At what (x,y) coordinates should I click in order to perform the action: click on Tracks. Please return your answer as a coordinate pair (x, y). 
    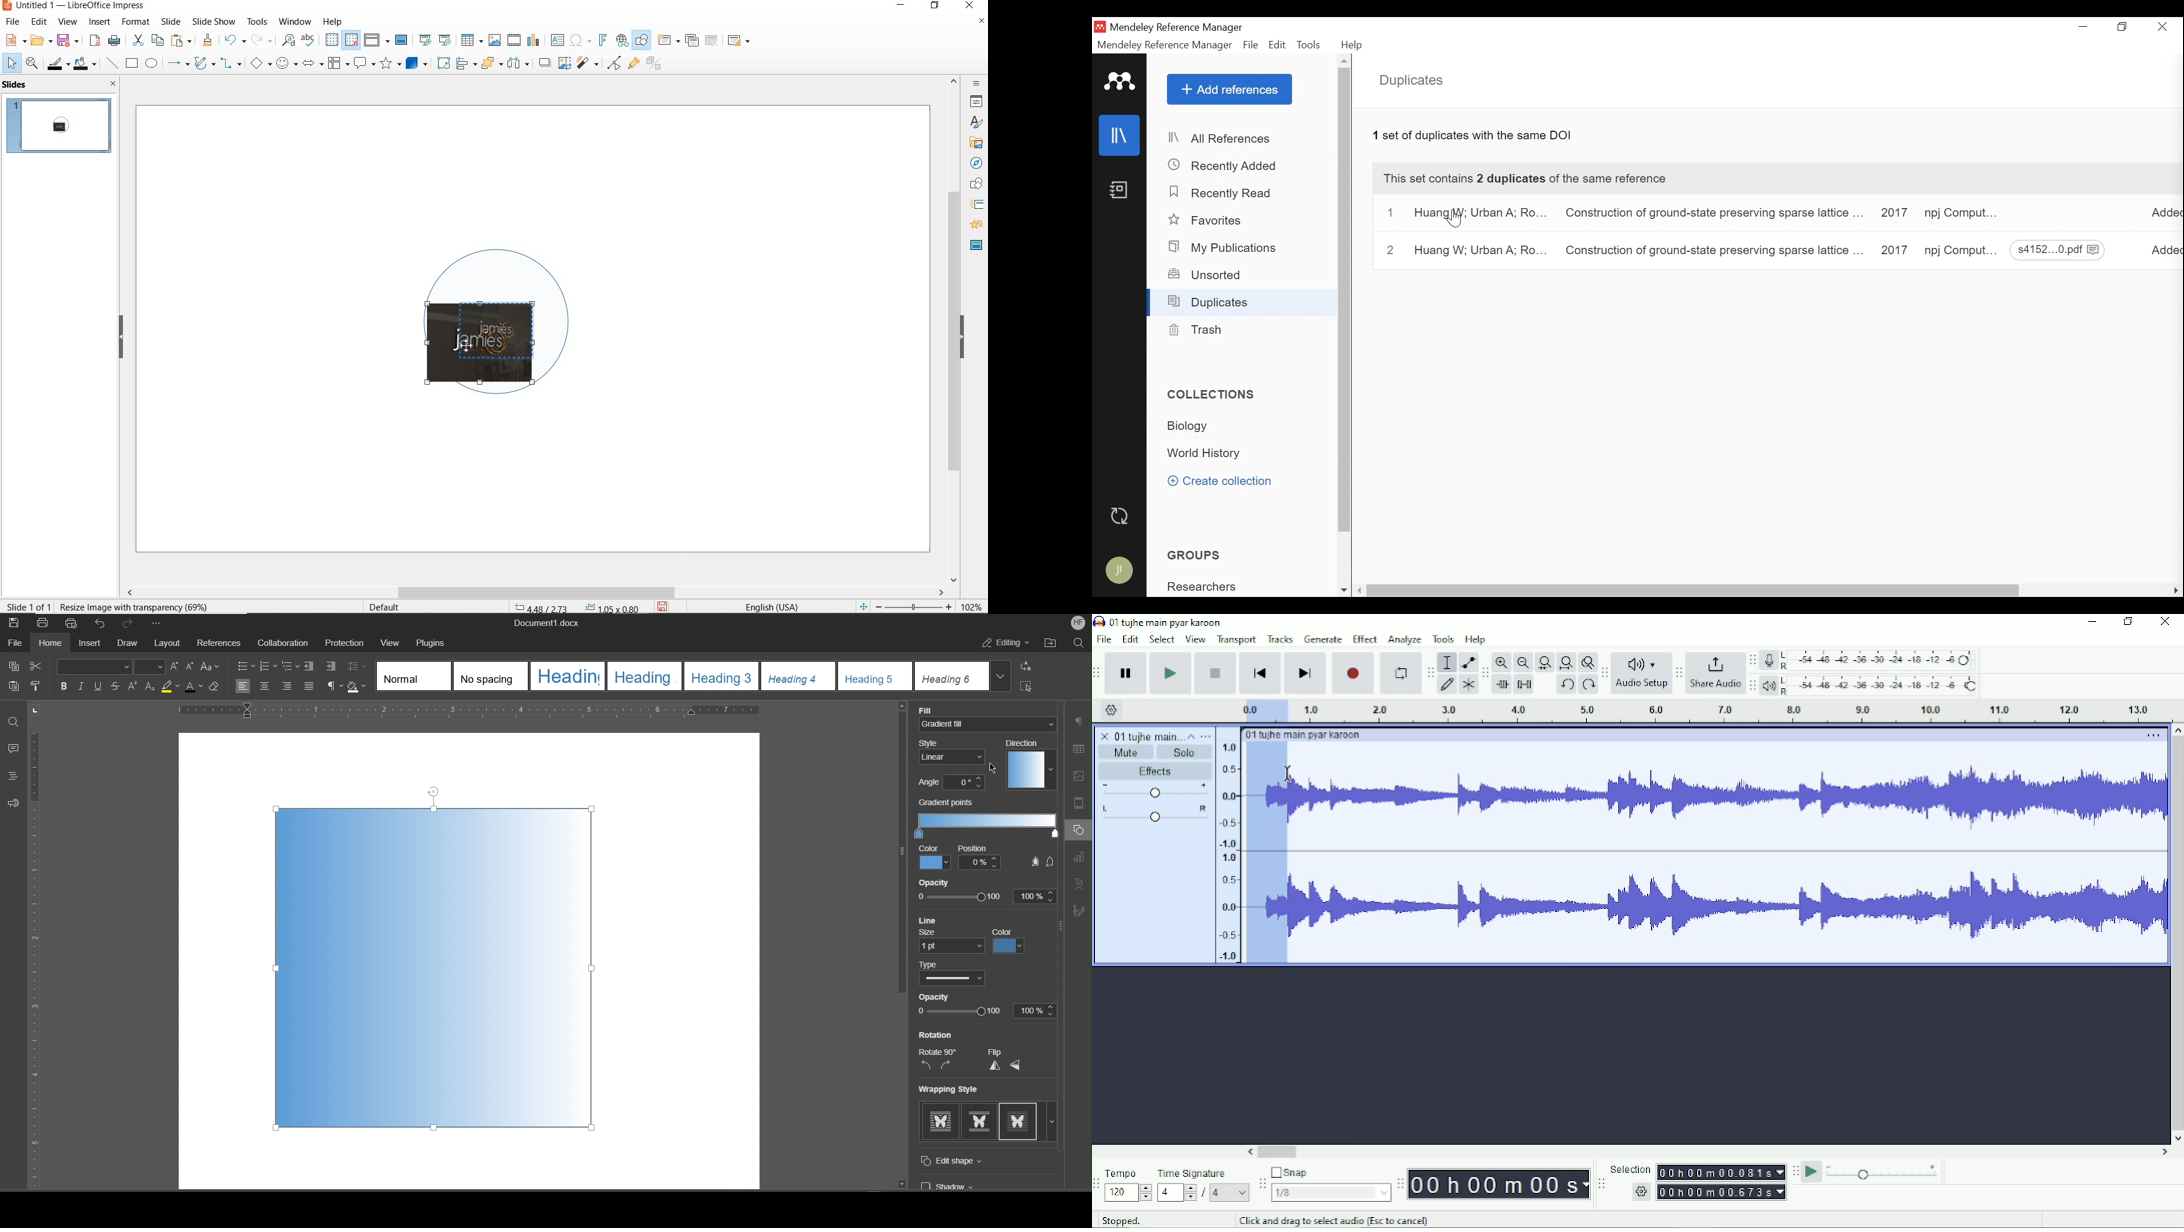
    Looking at the image, I should click on (1281, 638).